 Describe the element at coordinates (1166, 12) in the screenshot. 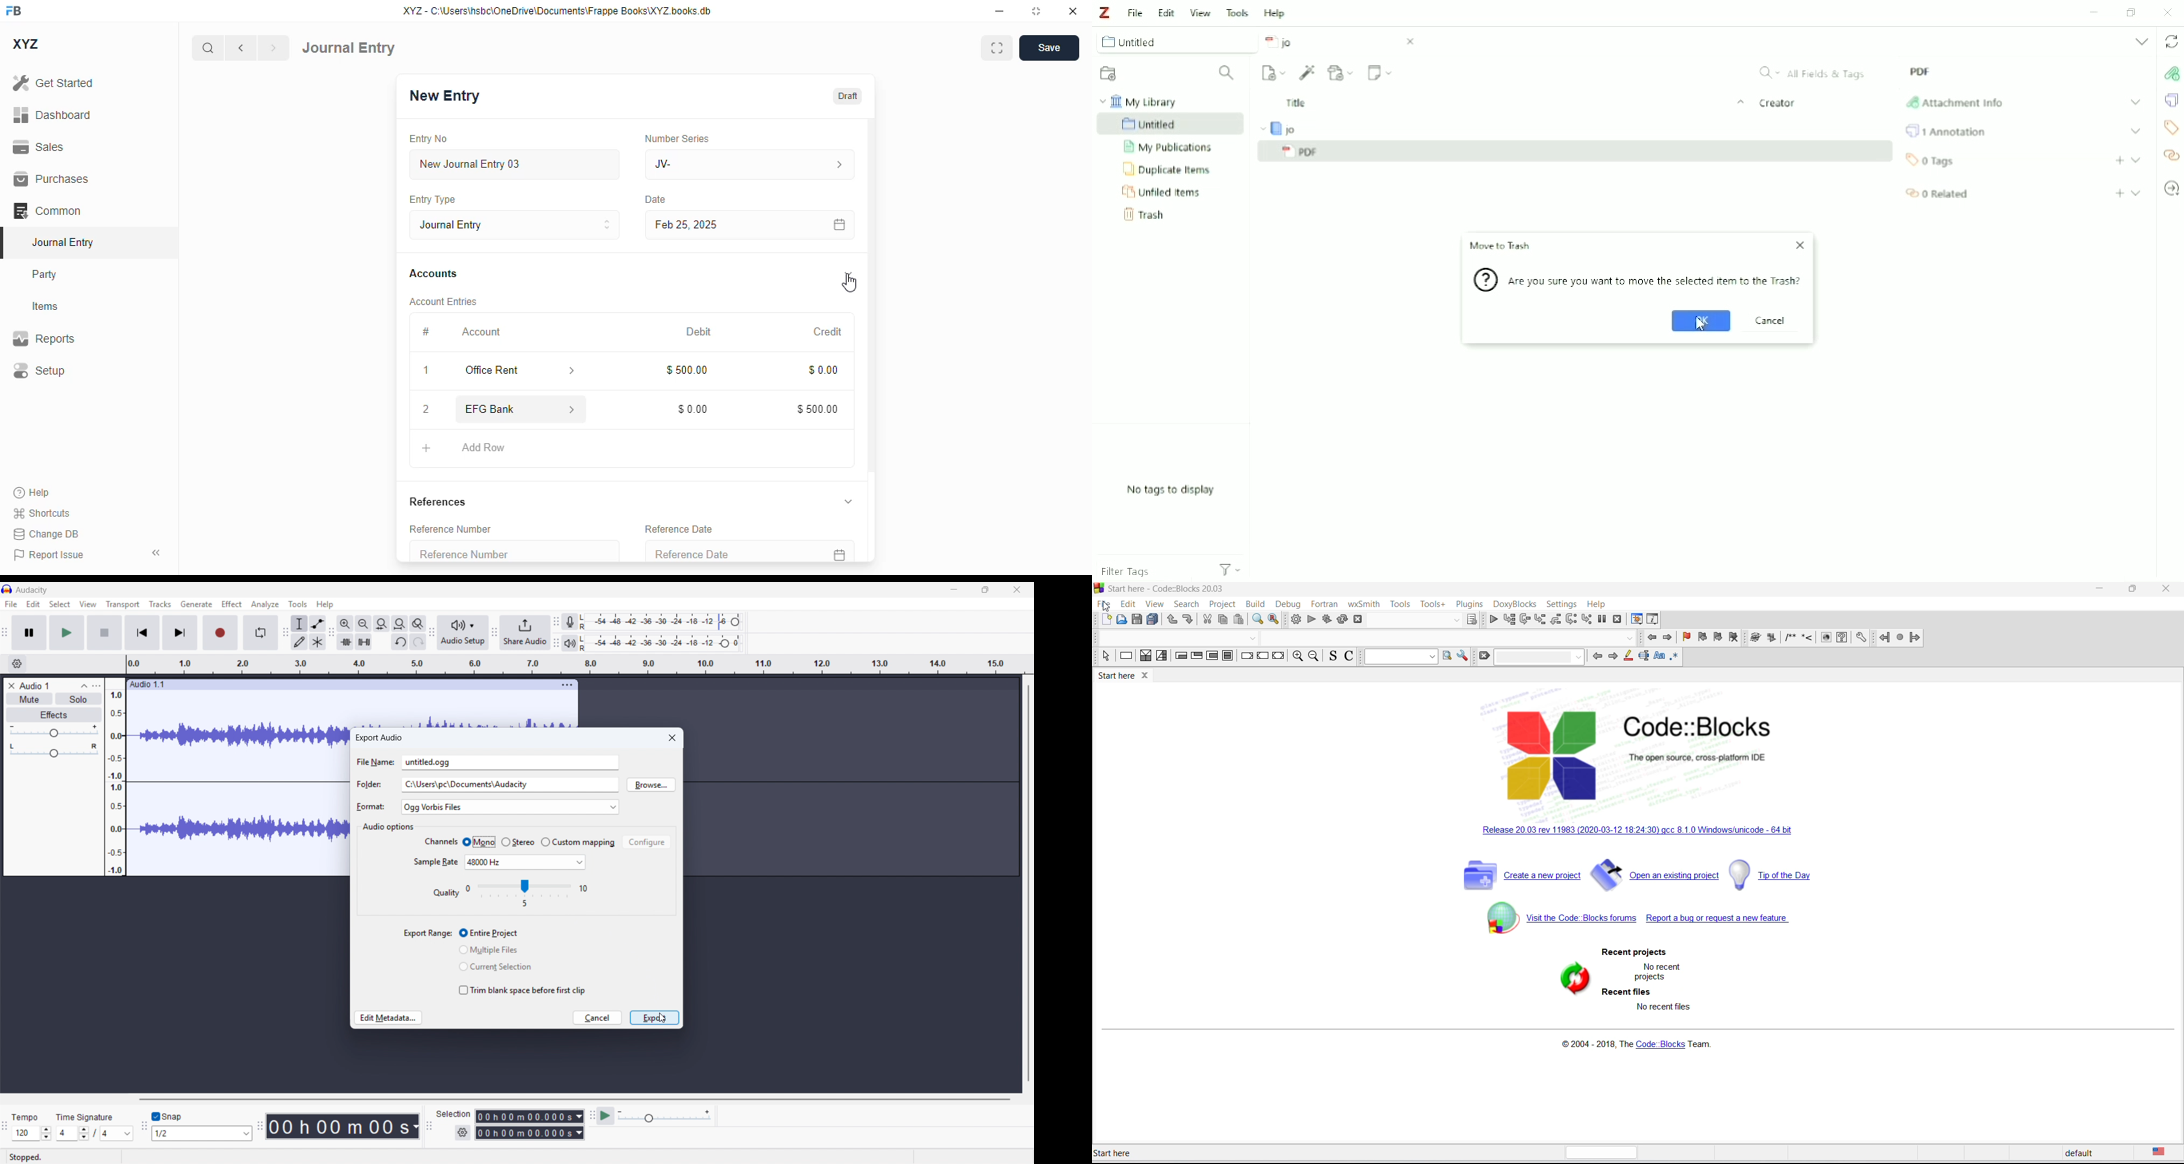

I see `Edit` at that location.